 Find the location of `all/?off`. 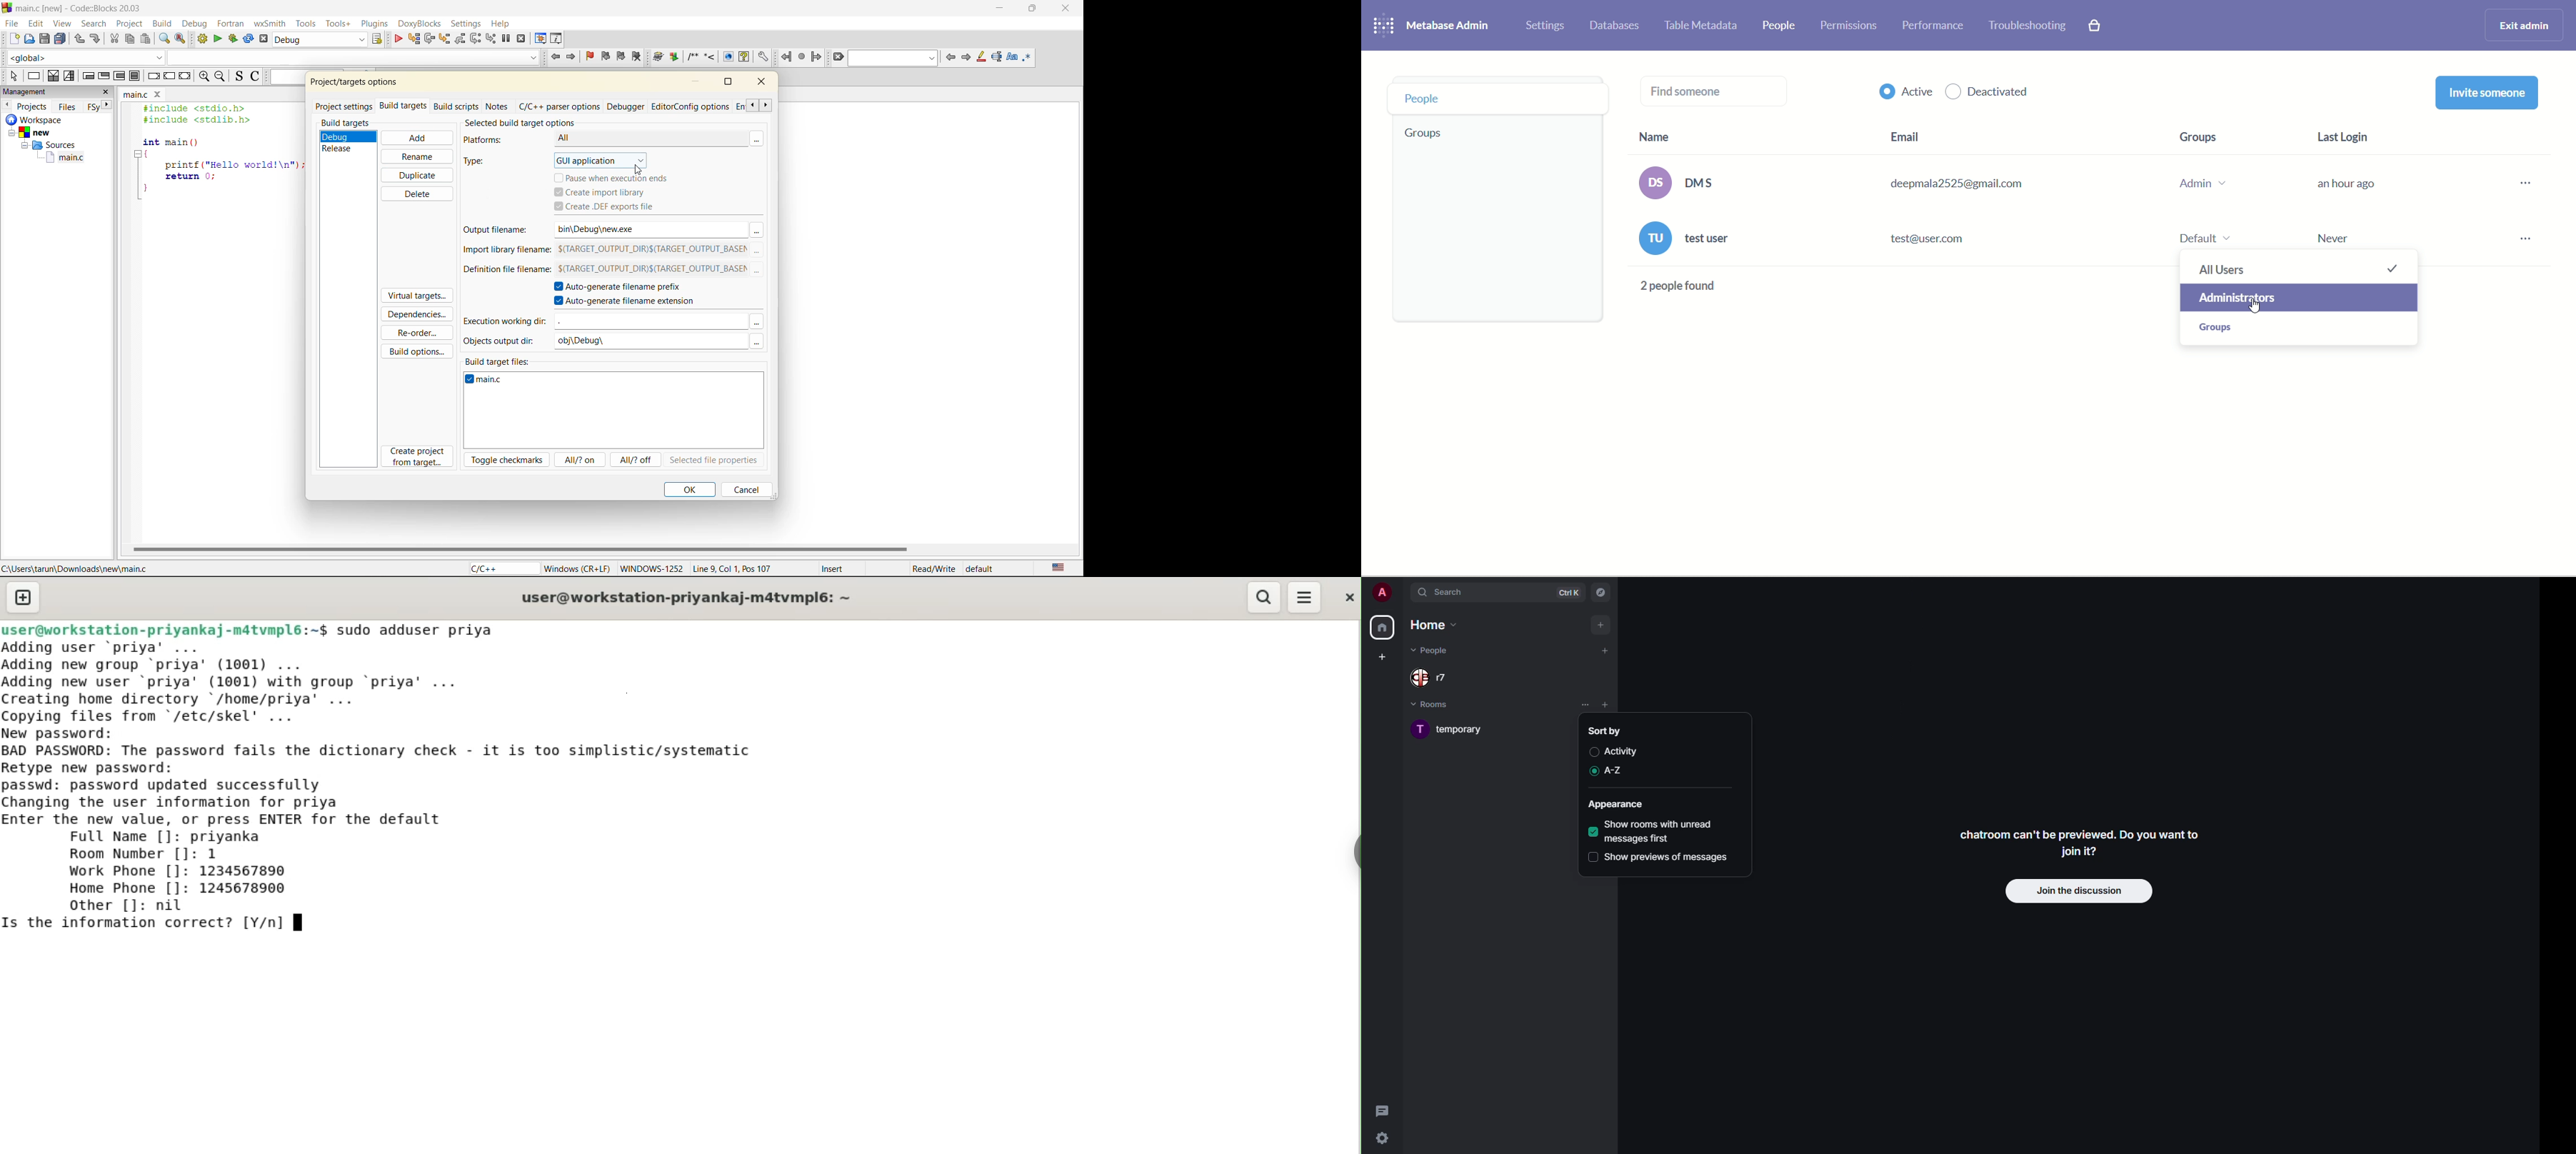

all/?off is located at coordinates (637, 461).